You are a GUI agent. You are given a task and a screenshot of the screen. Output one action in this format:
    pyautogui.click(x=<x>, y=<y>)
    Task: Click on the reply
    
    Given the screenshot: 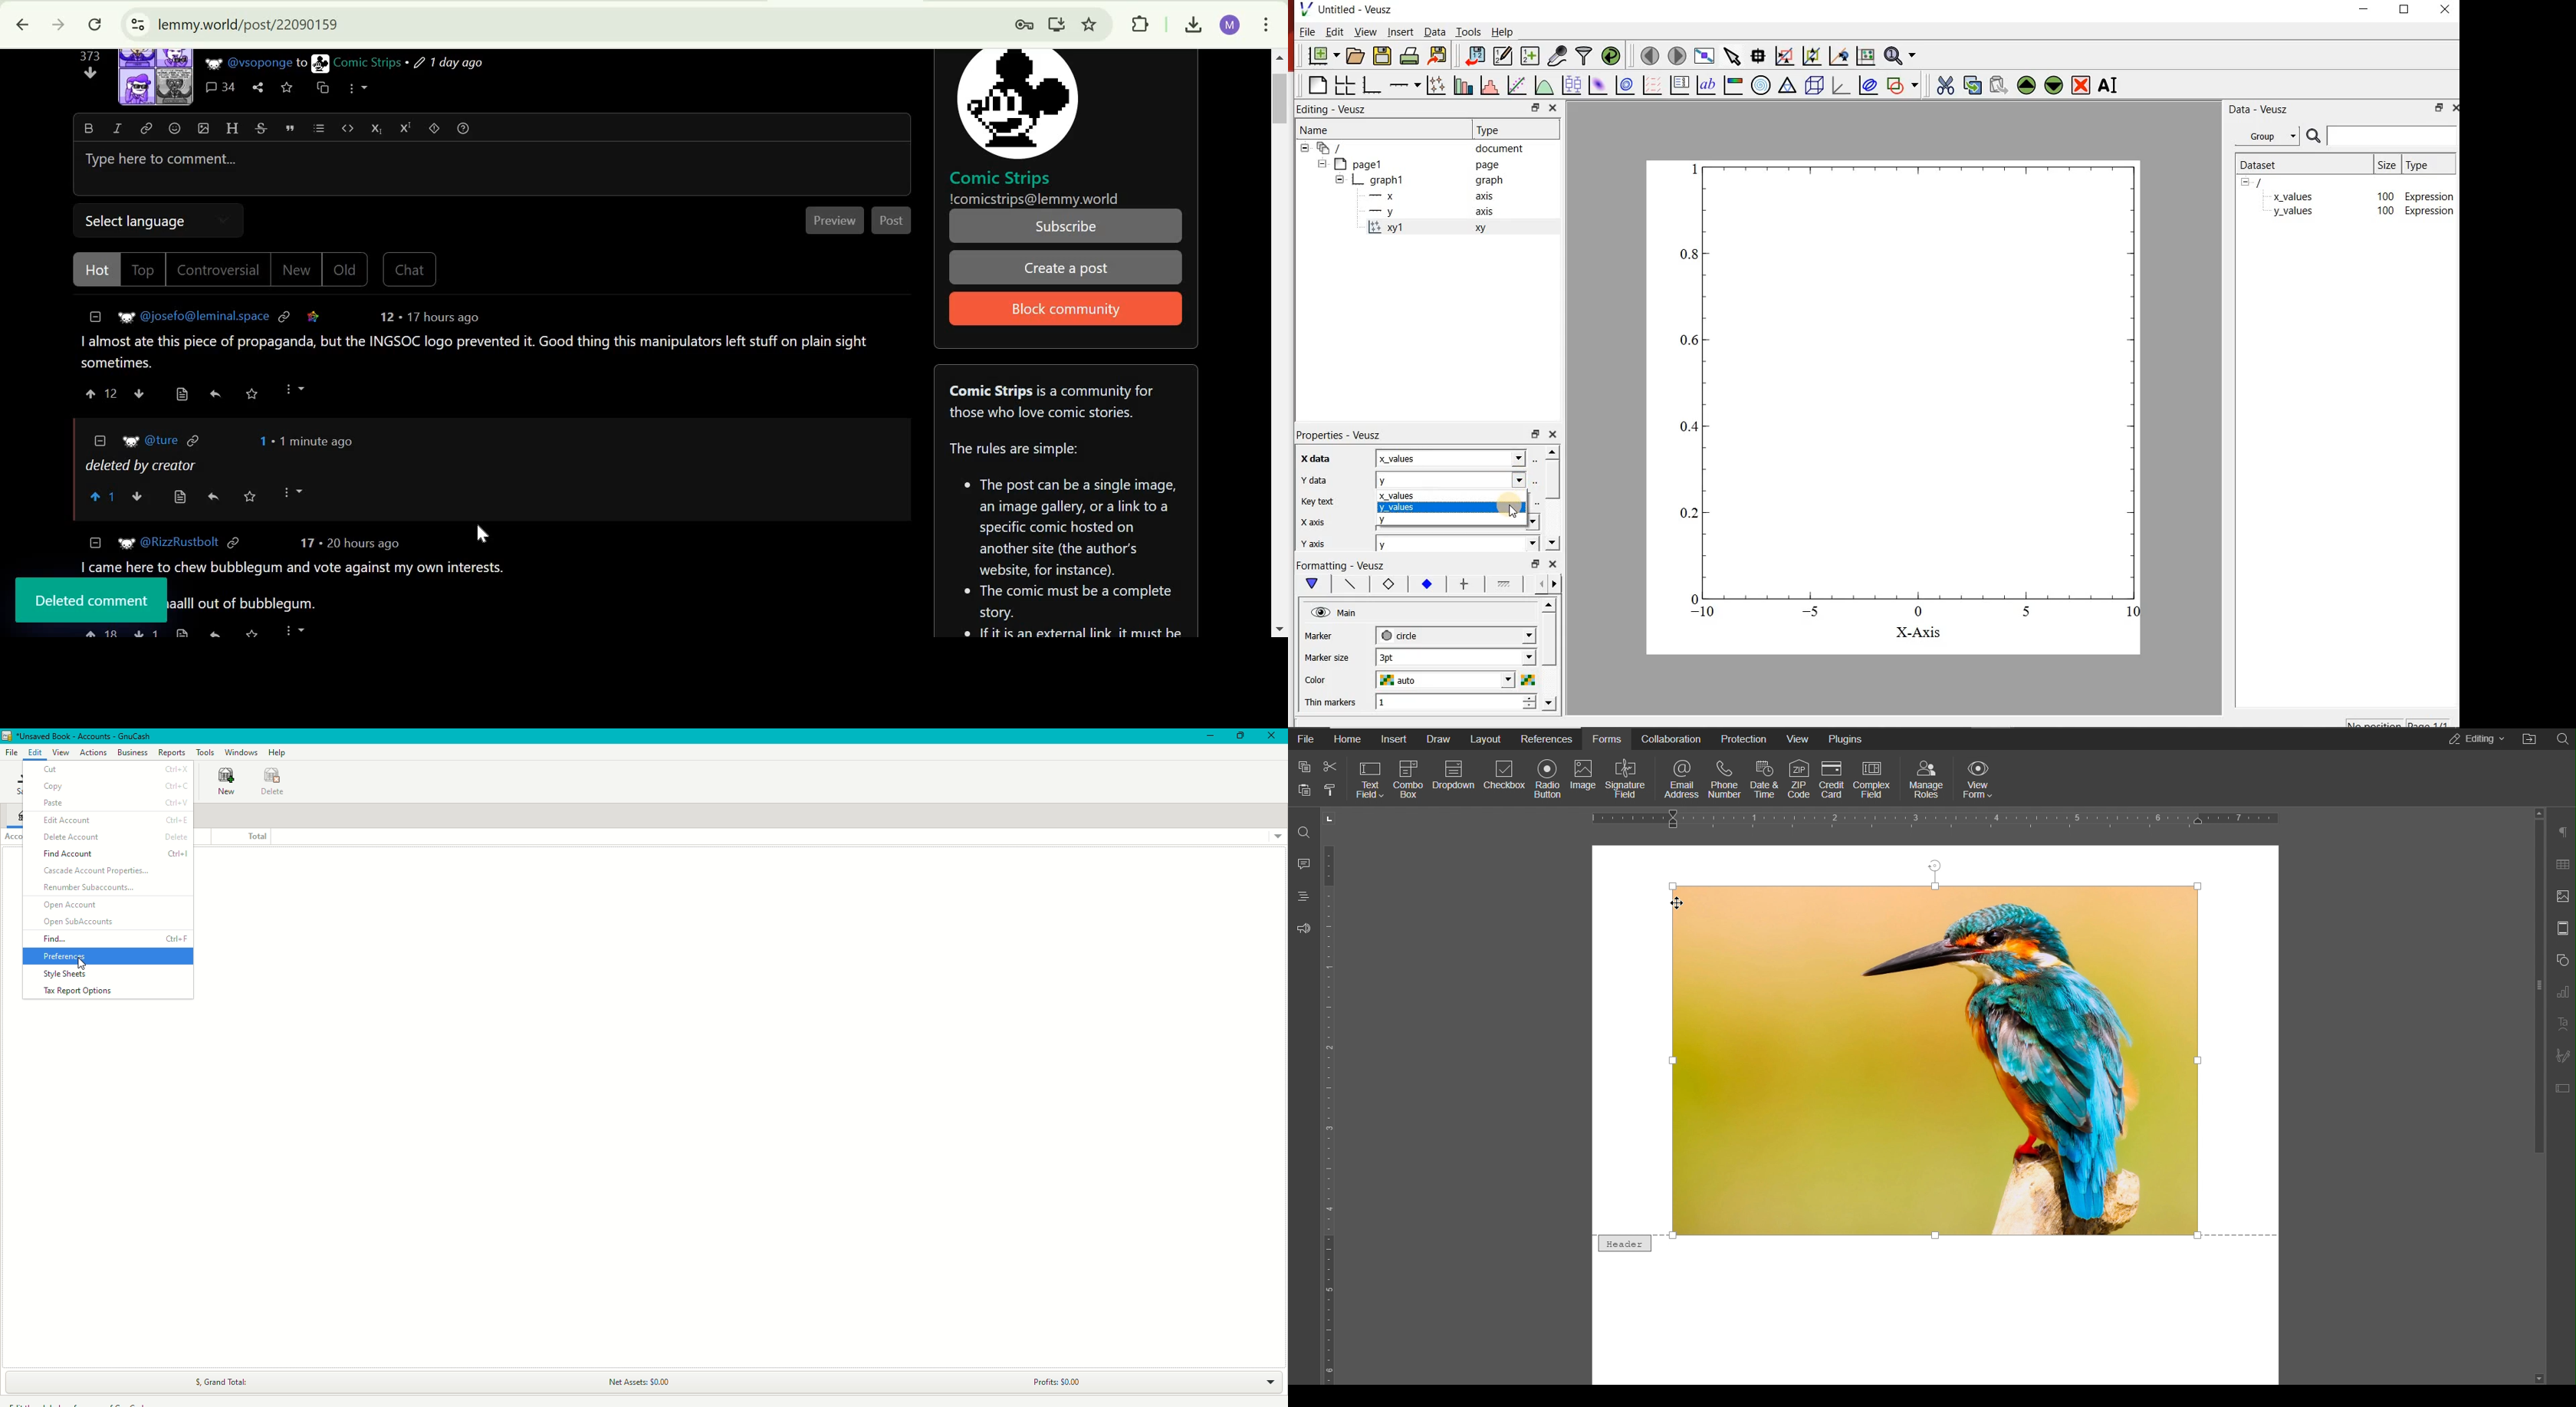 What is the action you would take?
    pyautogui.click(x=213, y=497)
    